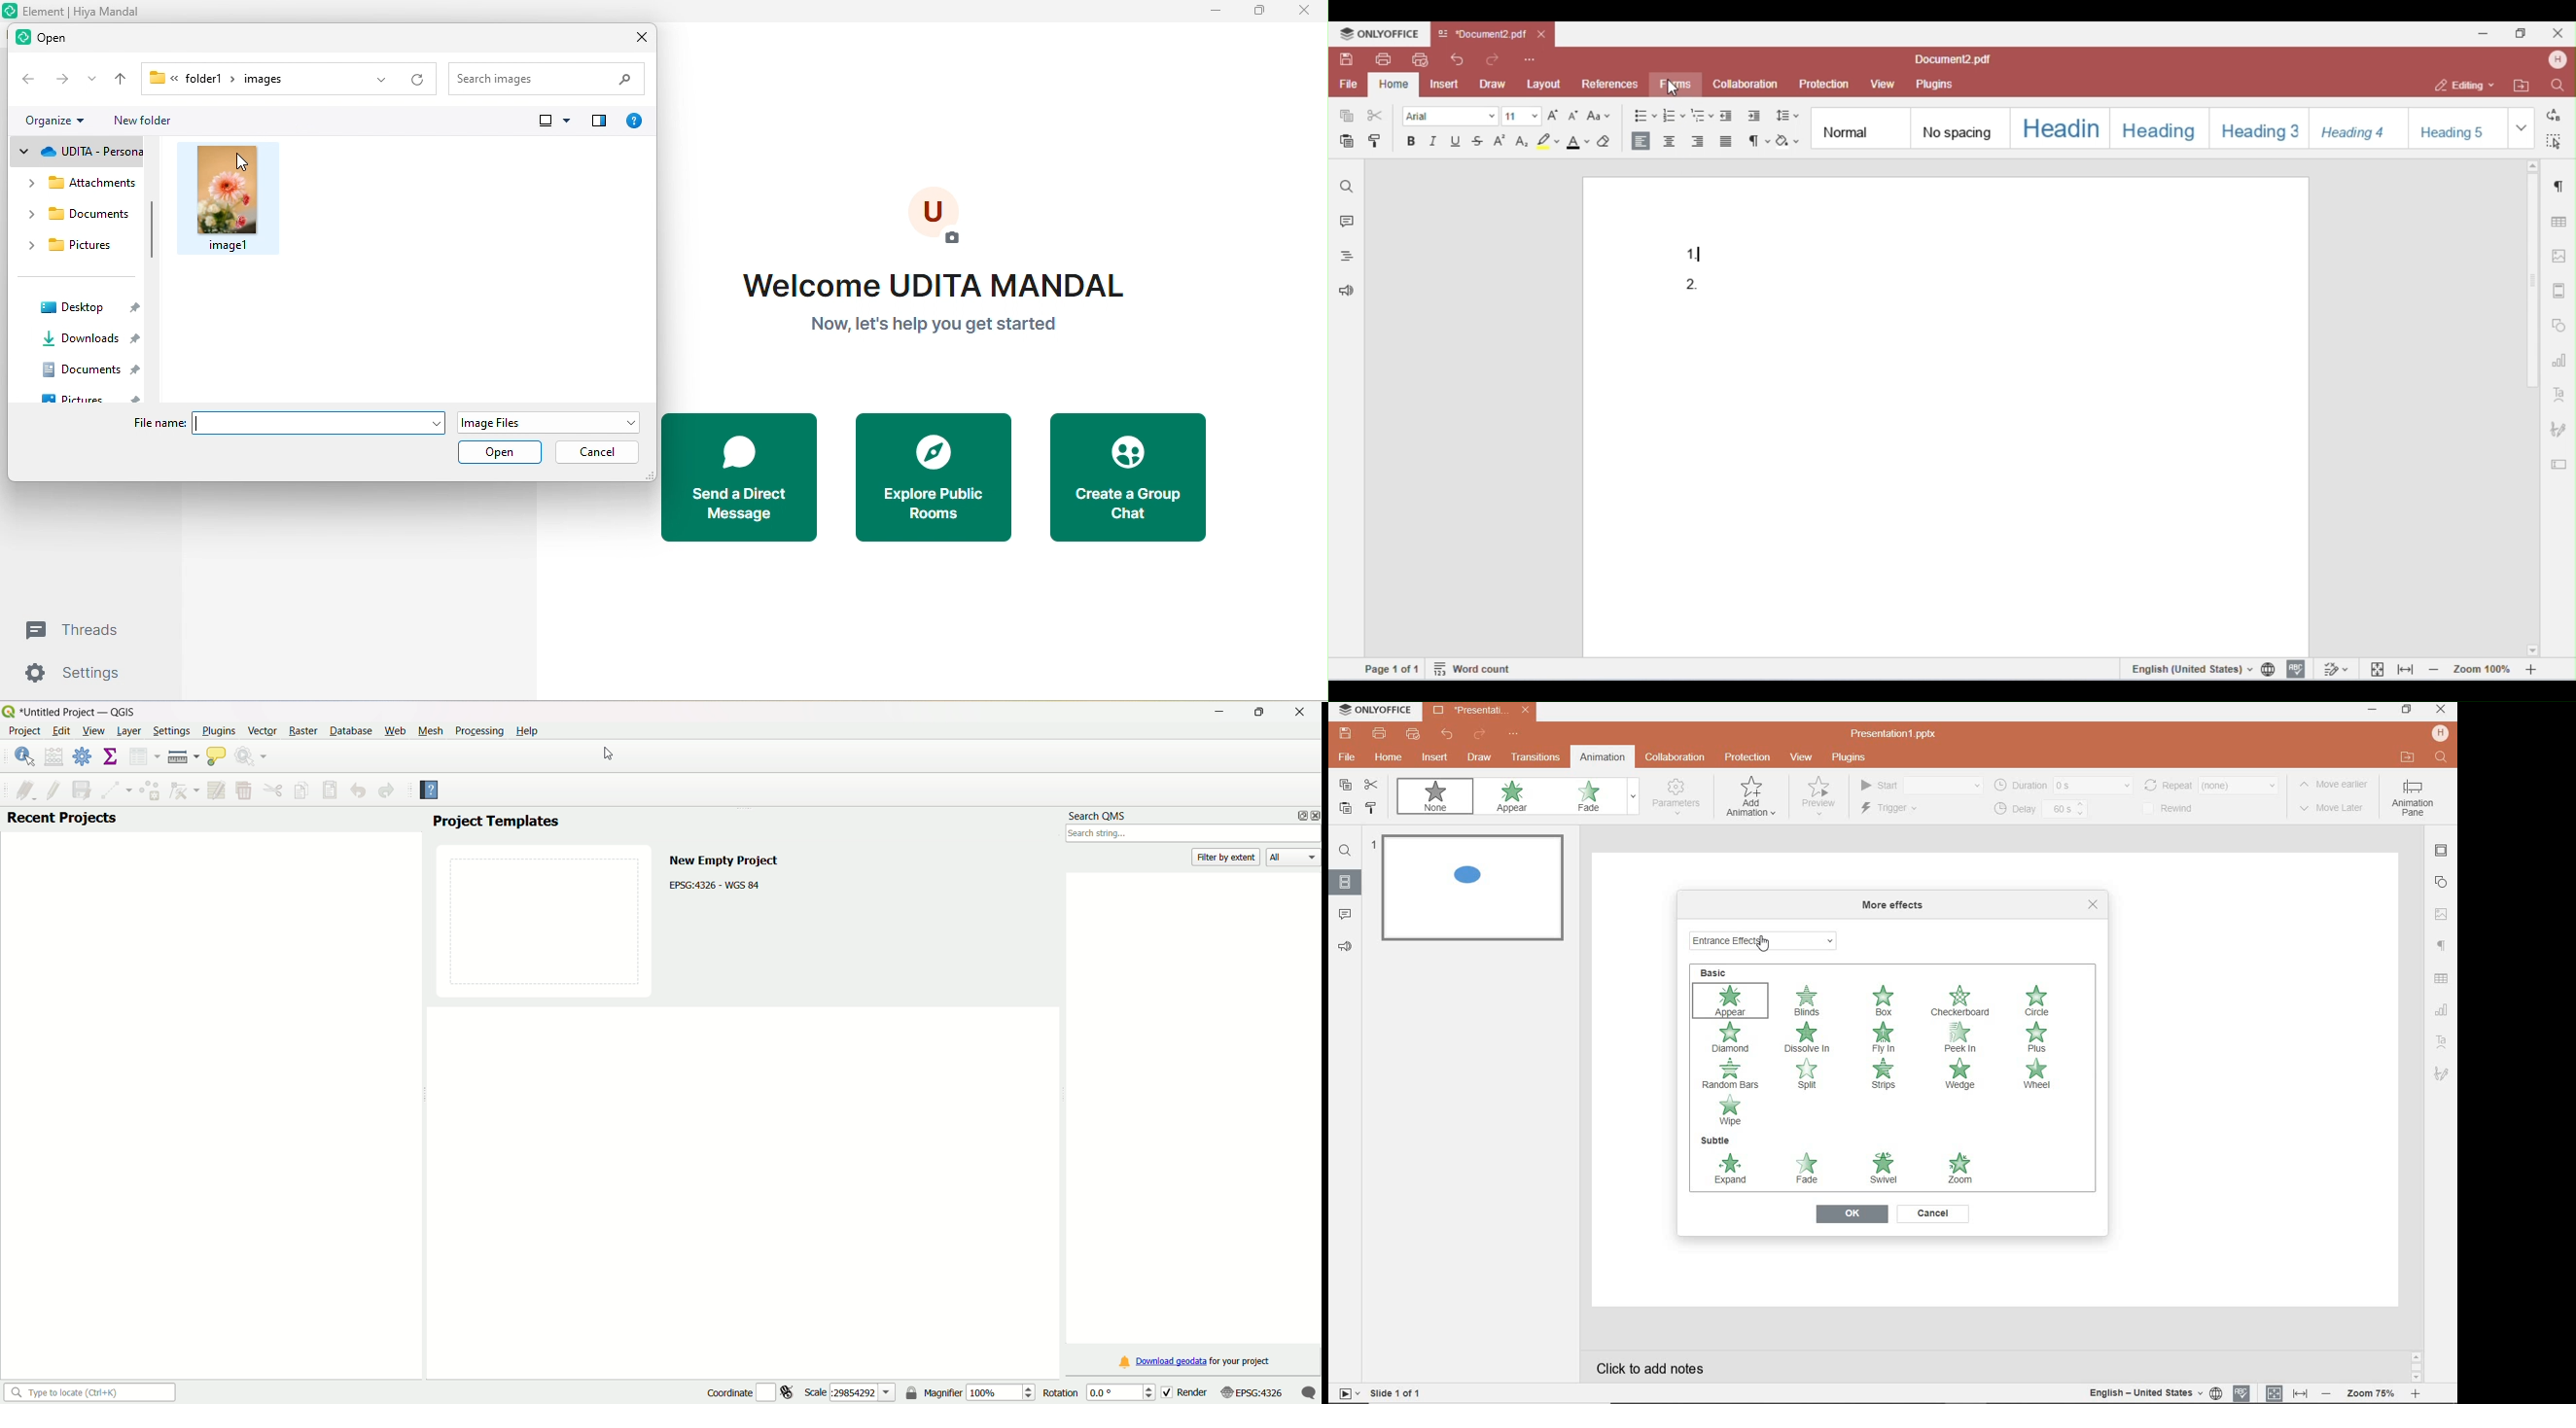  What do you see at coordinates (1885, 1038) in the screenshot?
I see `FLY IN` at bounding box center [1885, 1038].